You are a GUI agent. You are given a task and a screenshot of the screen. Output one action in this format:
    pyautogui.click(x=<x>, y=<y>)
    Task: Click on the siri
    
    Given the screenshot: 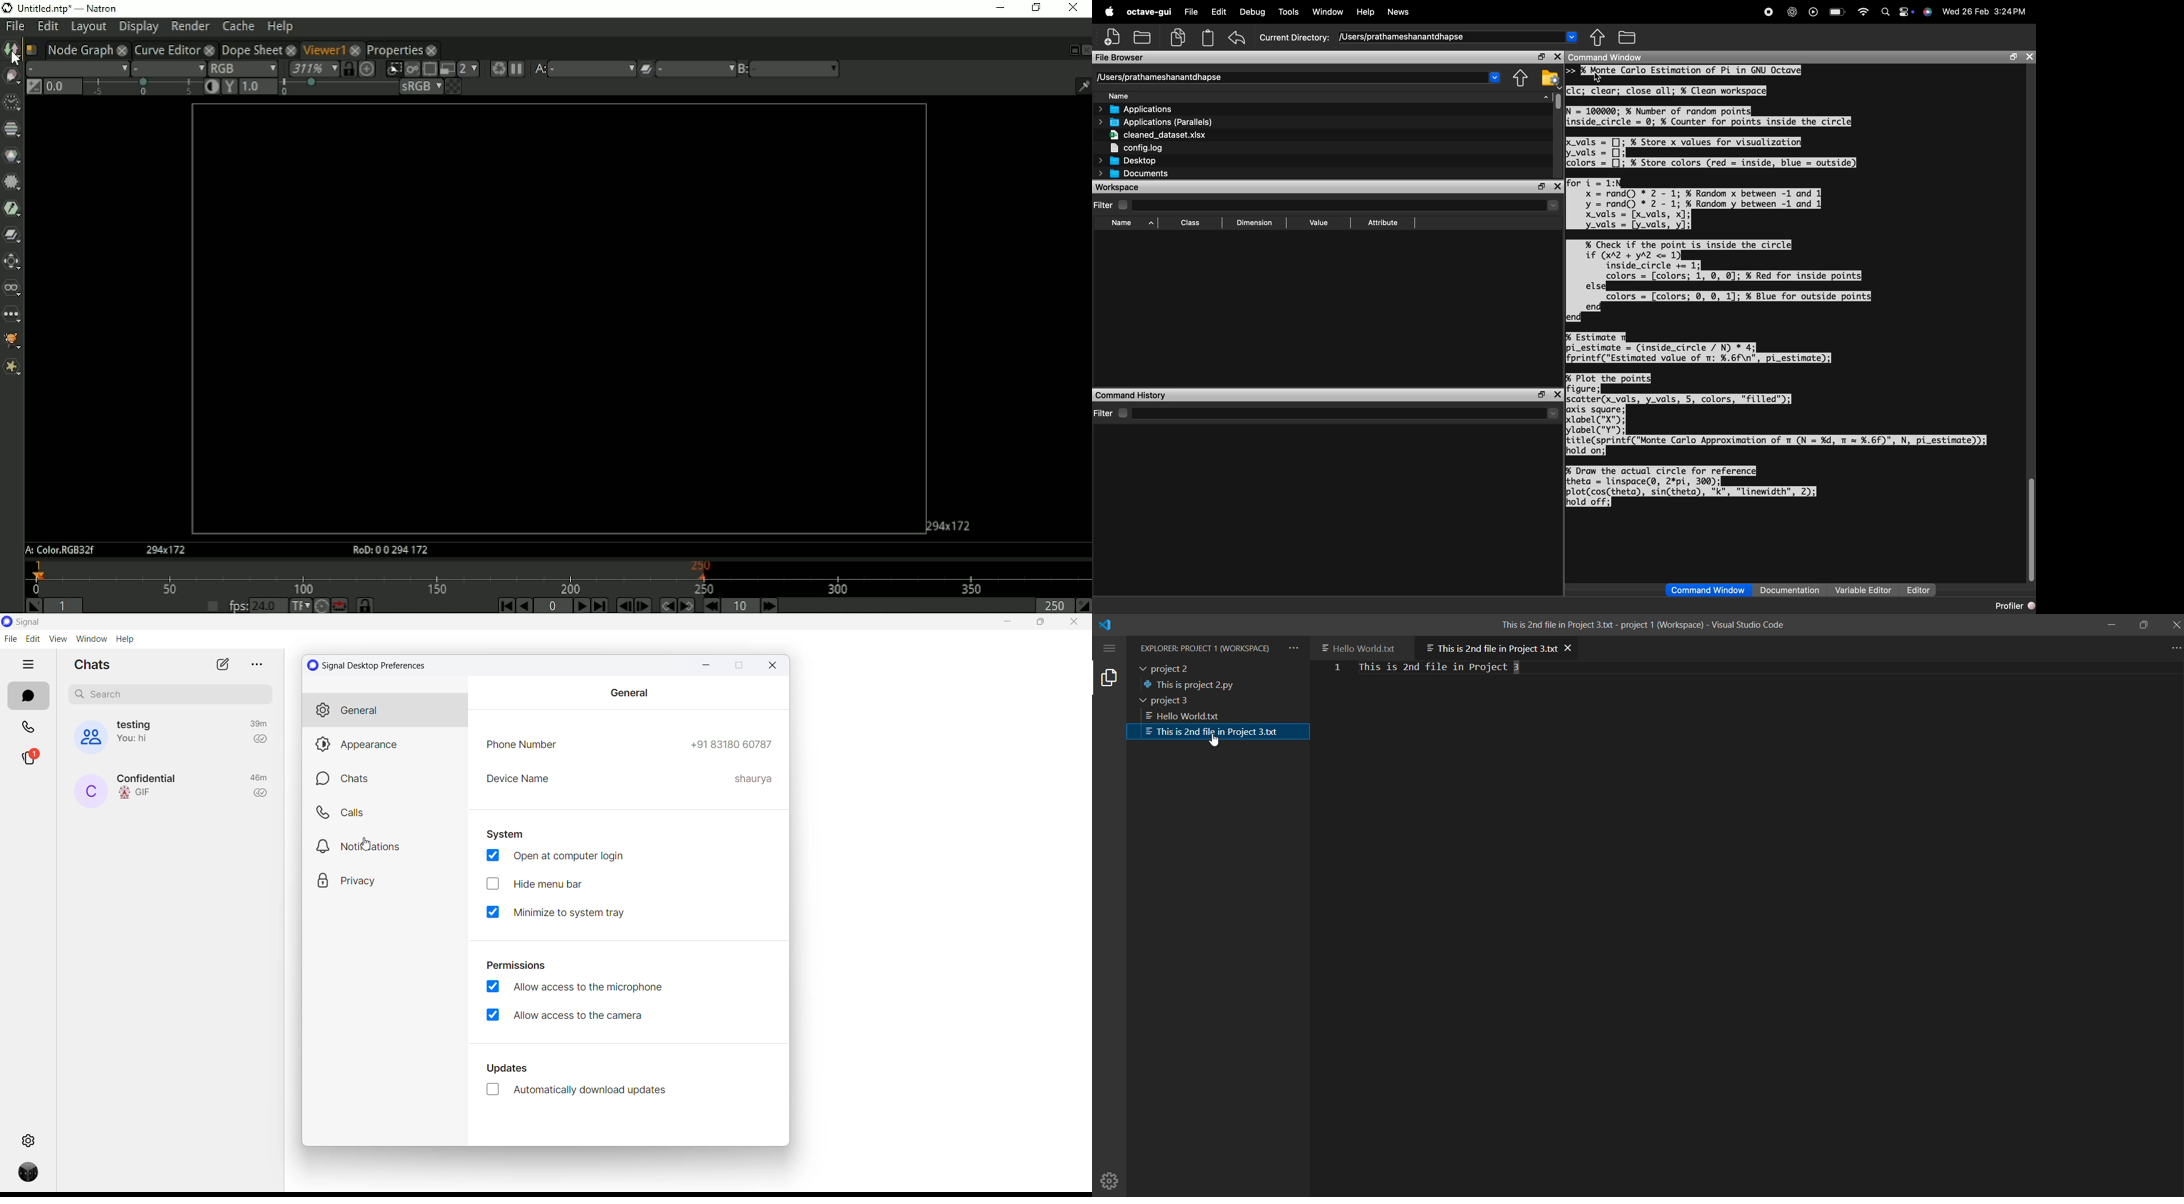 What is the action you would take?
    pyautogui.click(x=1927, y=12)
    